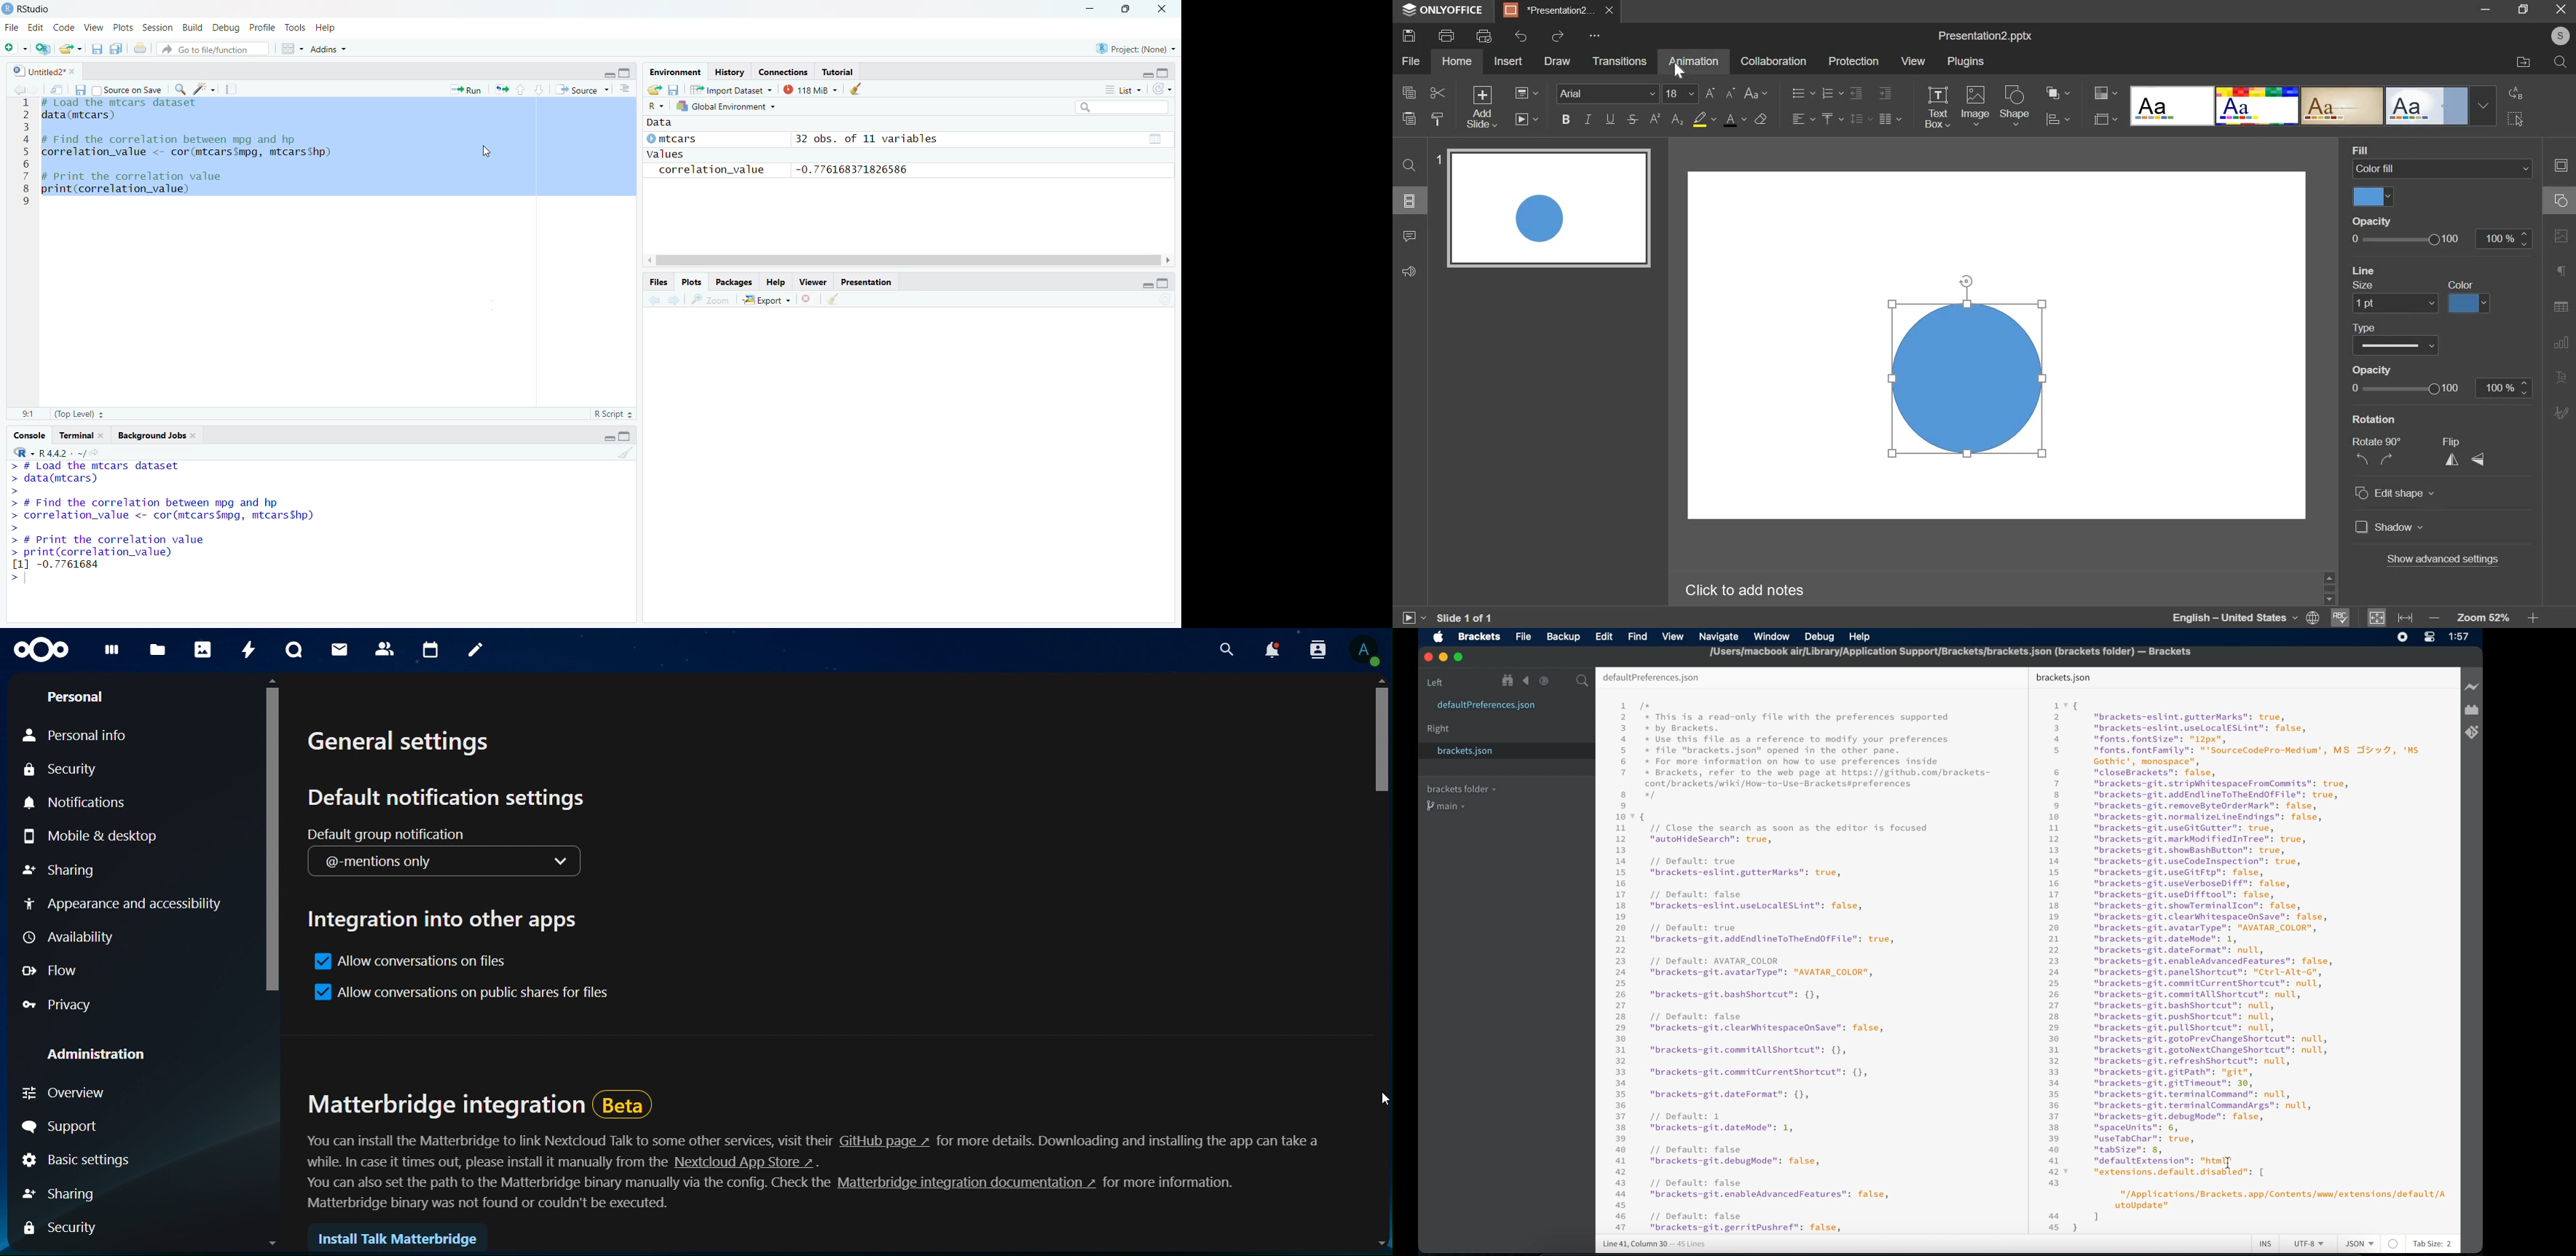 This screenshot has height=1260, width=2576. Describe the element at coordinates (1656, 118) in the screenshot. I see `superscript` at that location.